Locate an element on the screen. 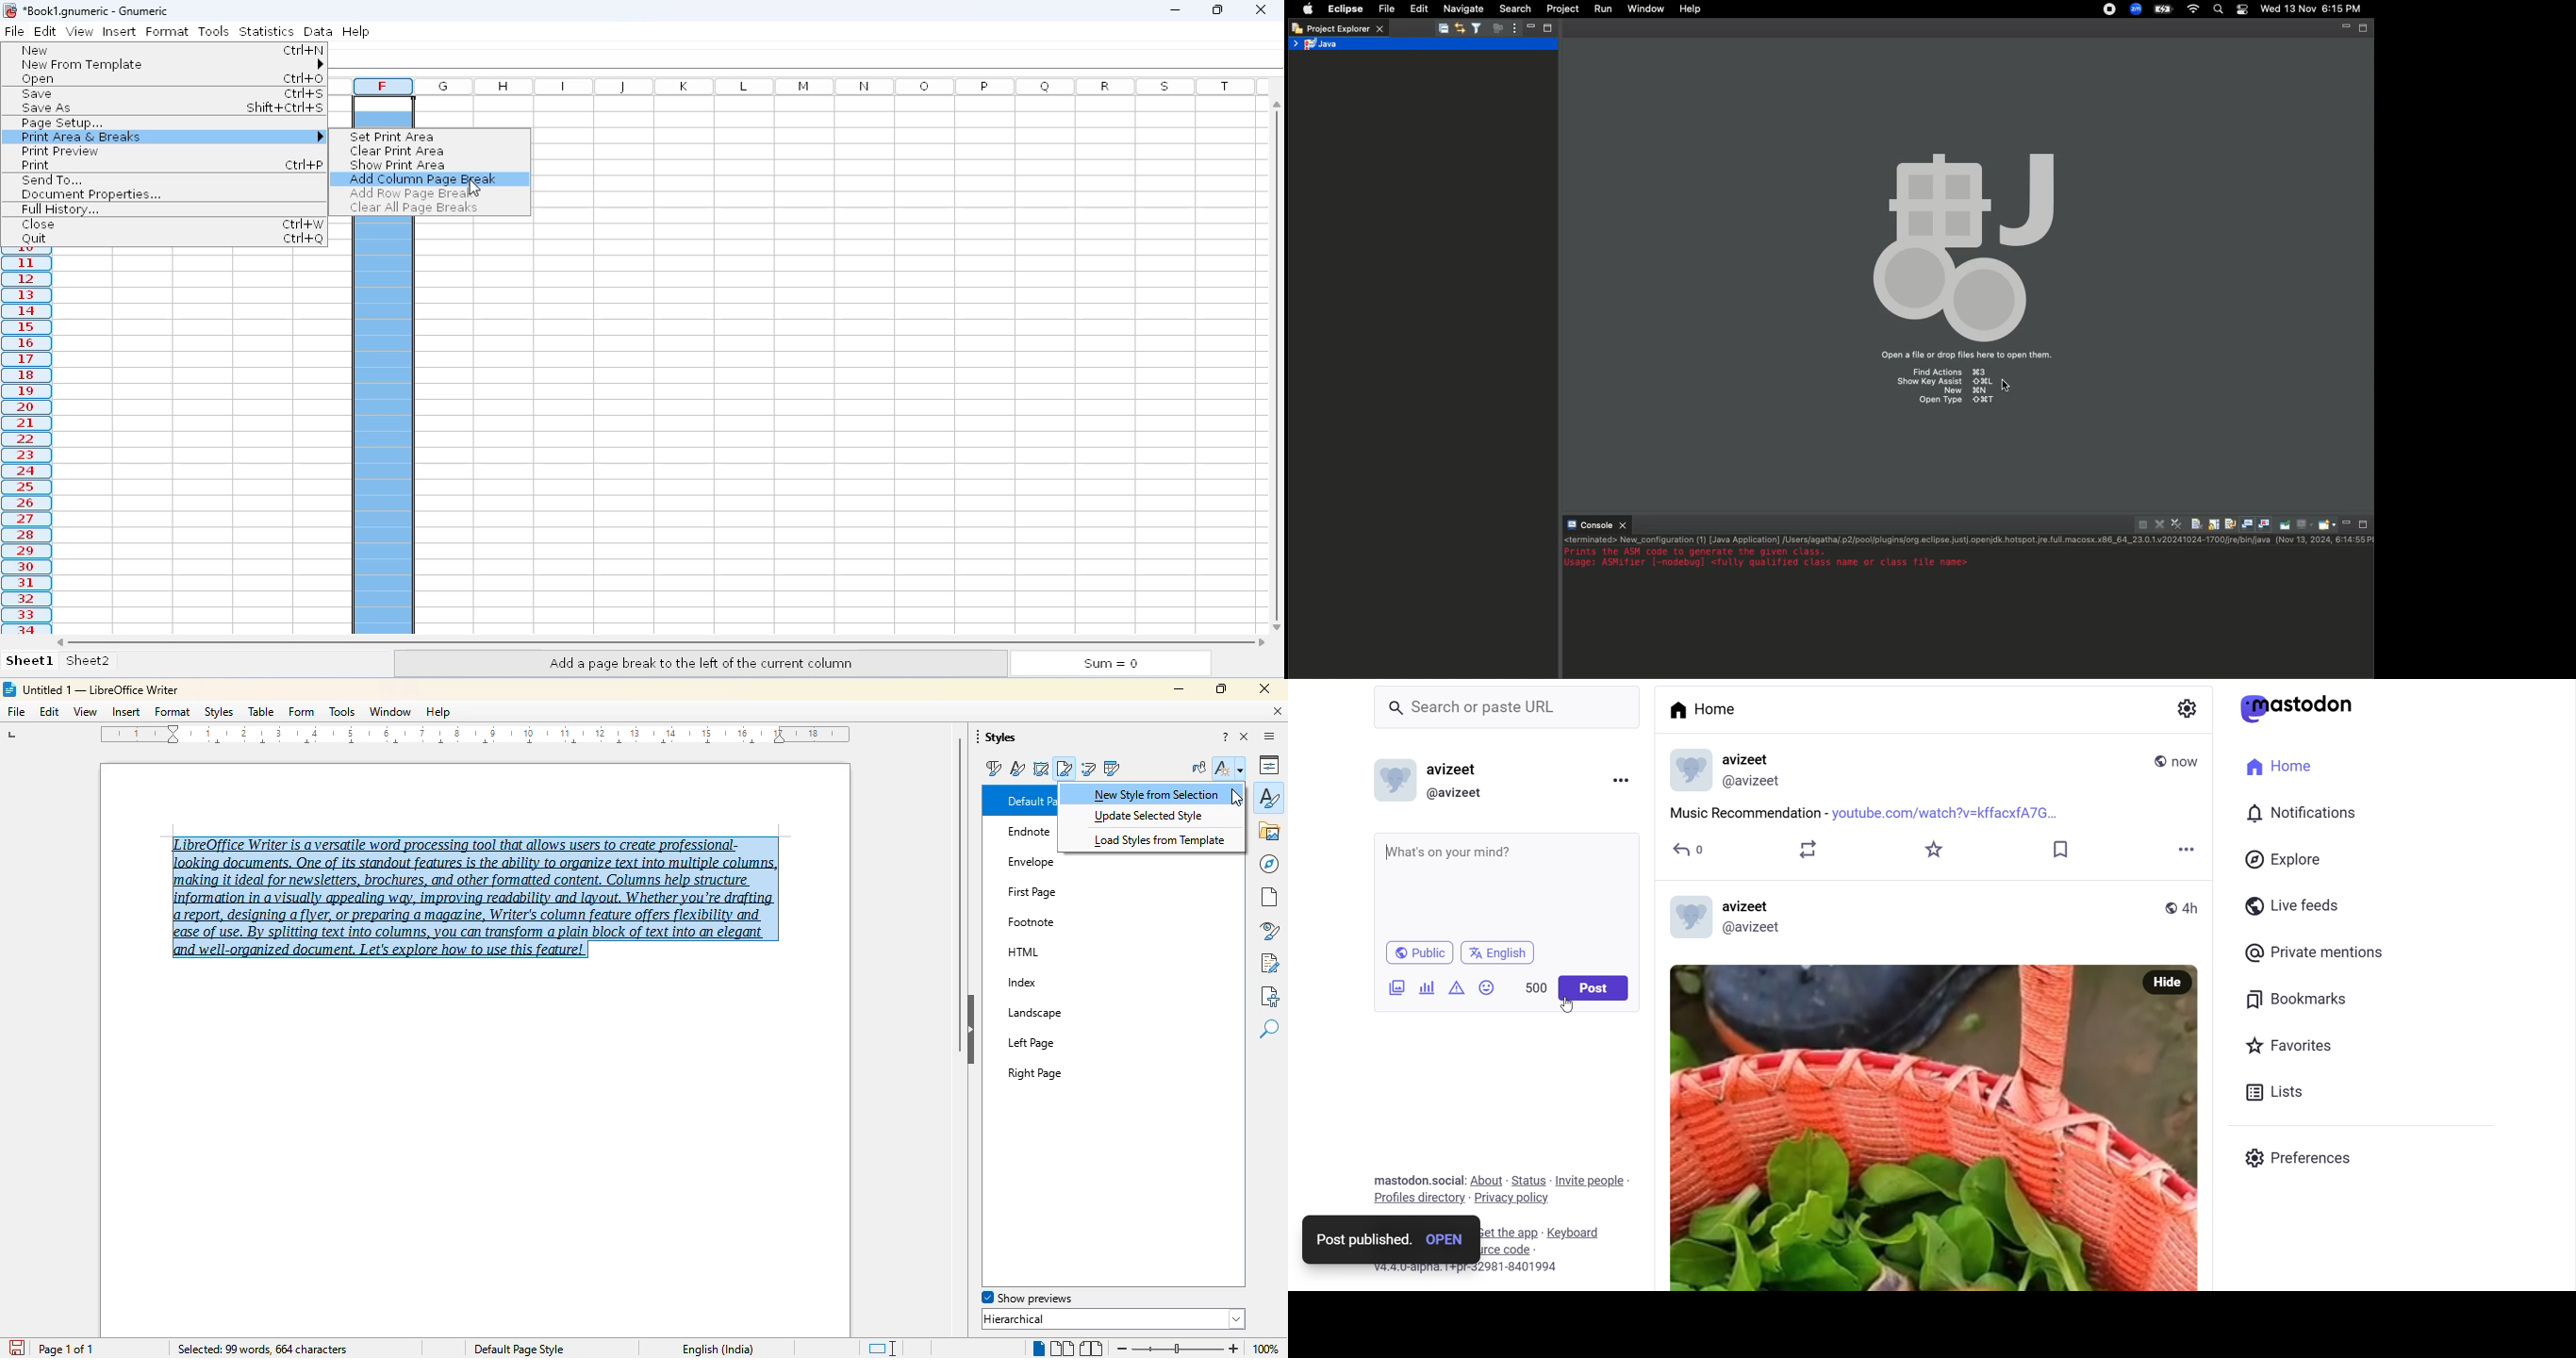 Image resolution: width=2576 pixels, height=1372 pixels. Pin console is located at coordinates (2288, 524).